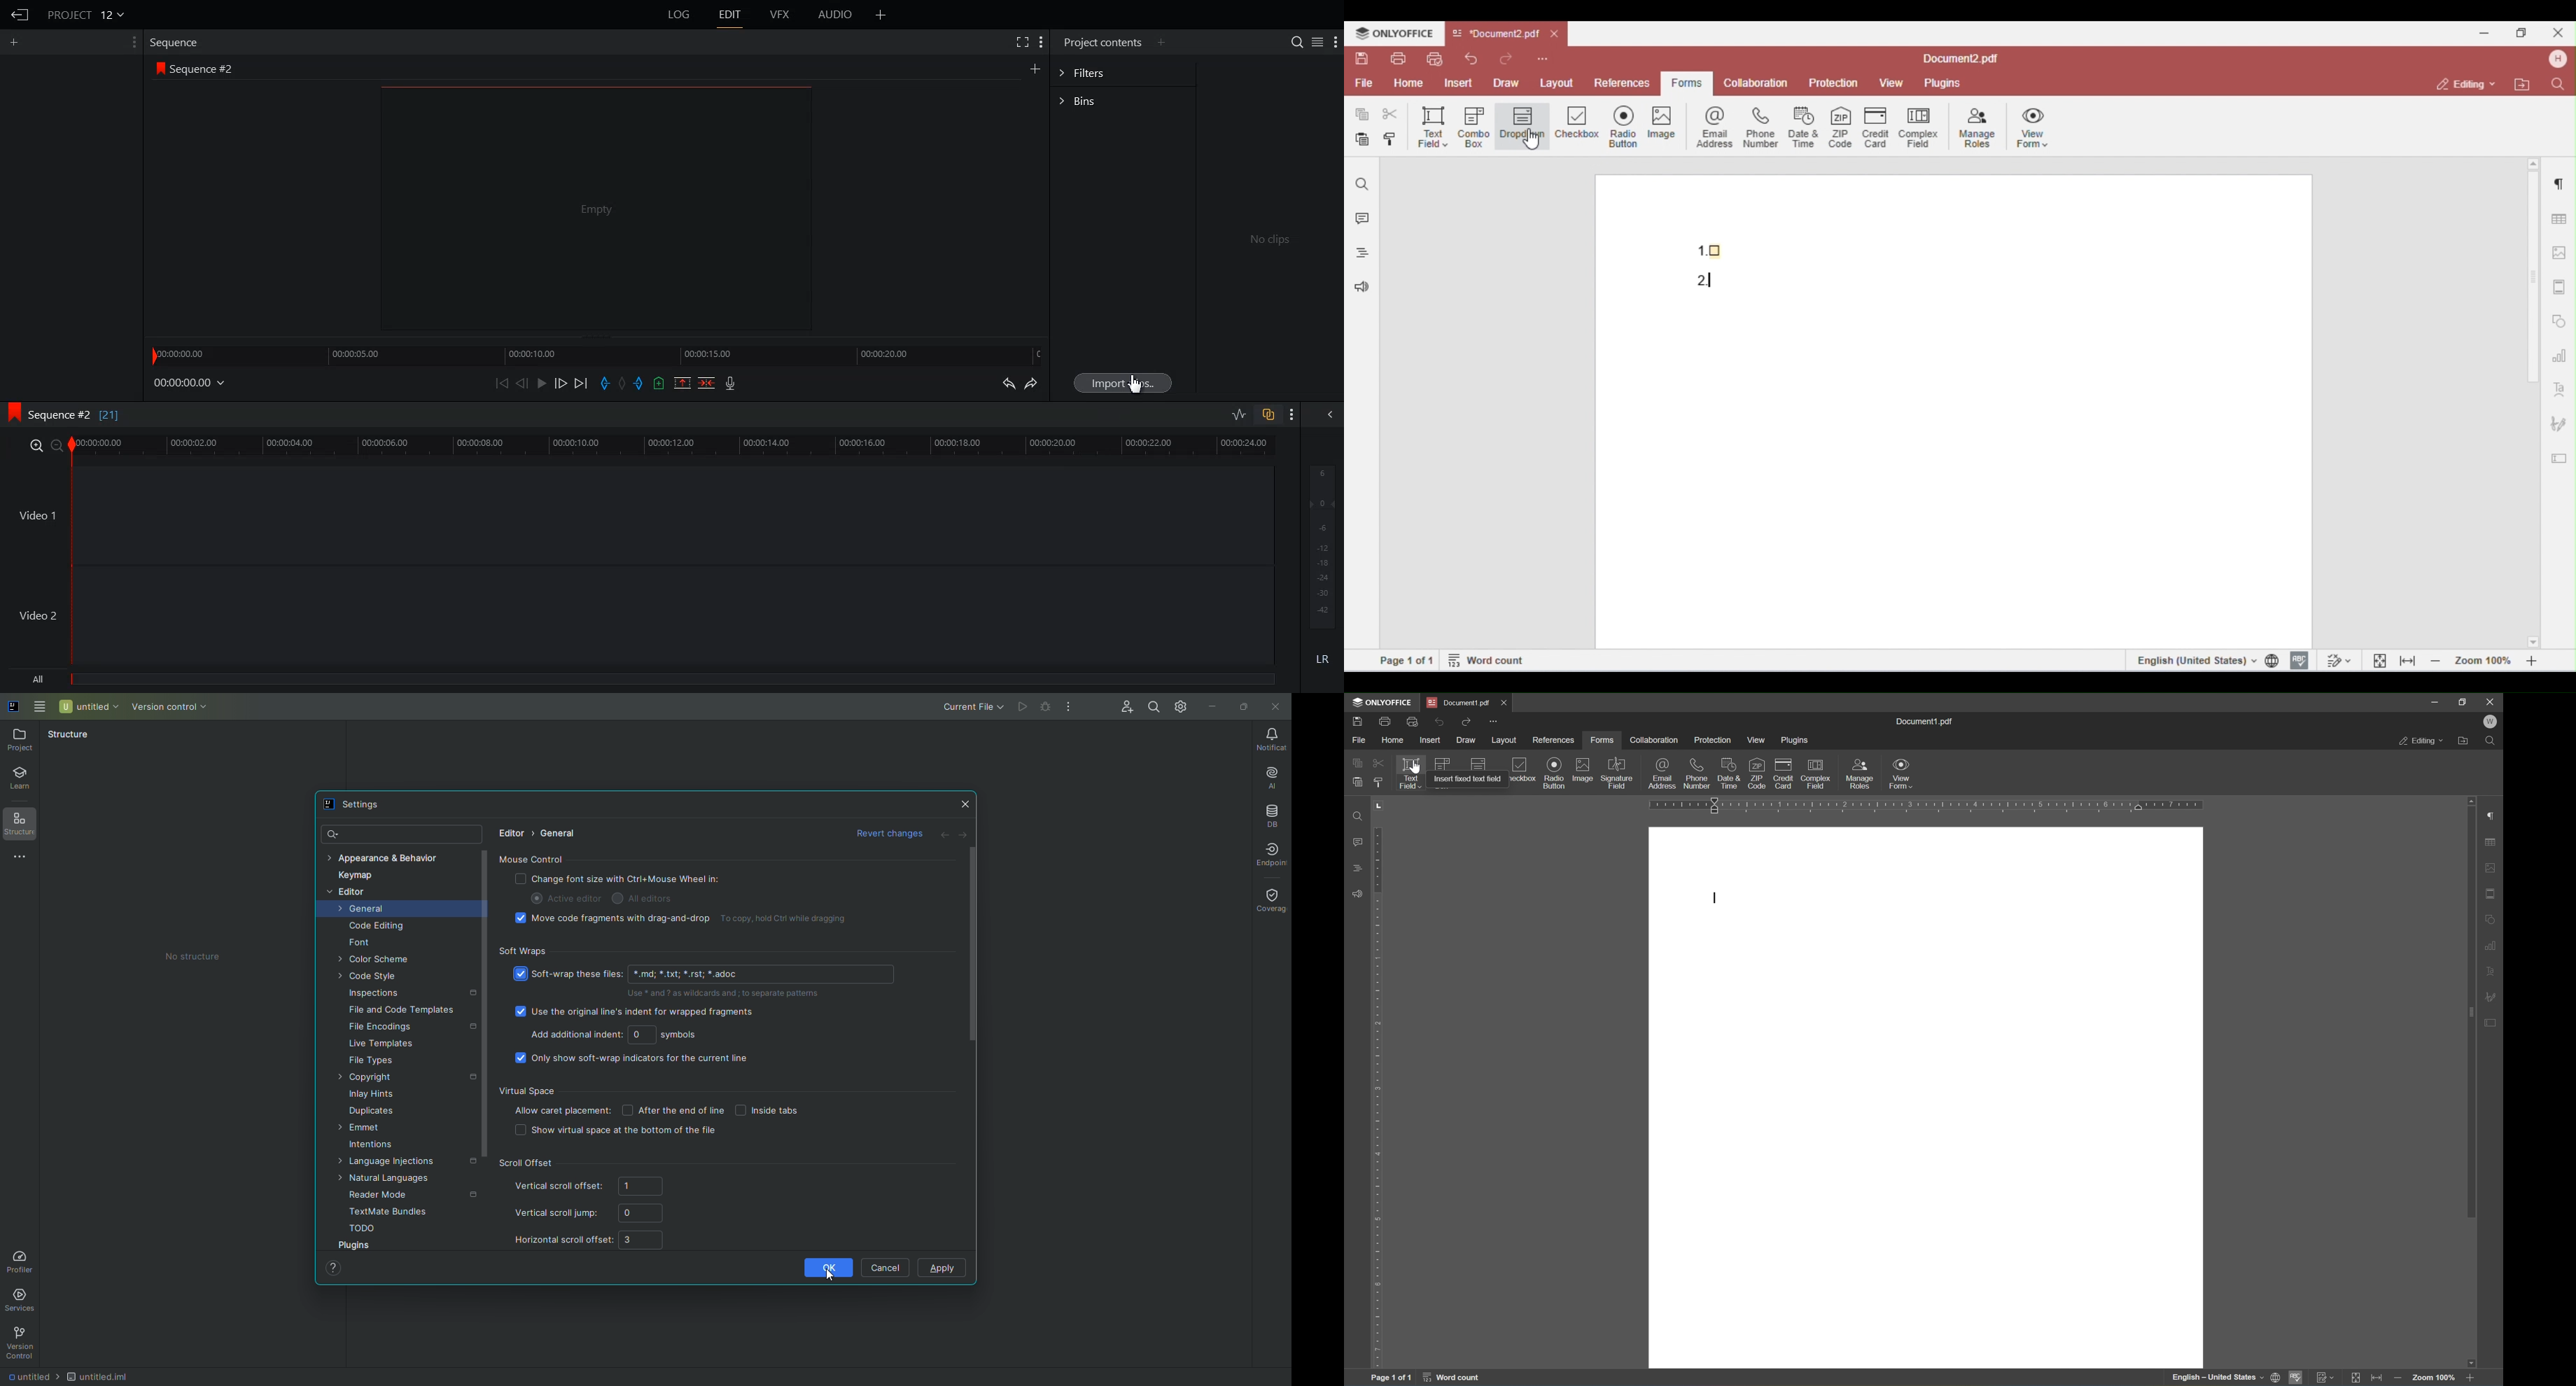 This screenshot has height=1400, width=2576. I want to click on table settings, so click(2492, 841).